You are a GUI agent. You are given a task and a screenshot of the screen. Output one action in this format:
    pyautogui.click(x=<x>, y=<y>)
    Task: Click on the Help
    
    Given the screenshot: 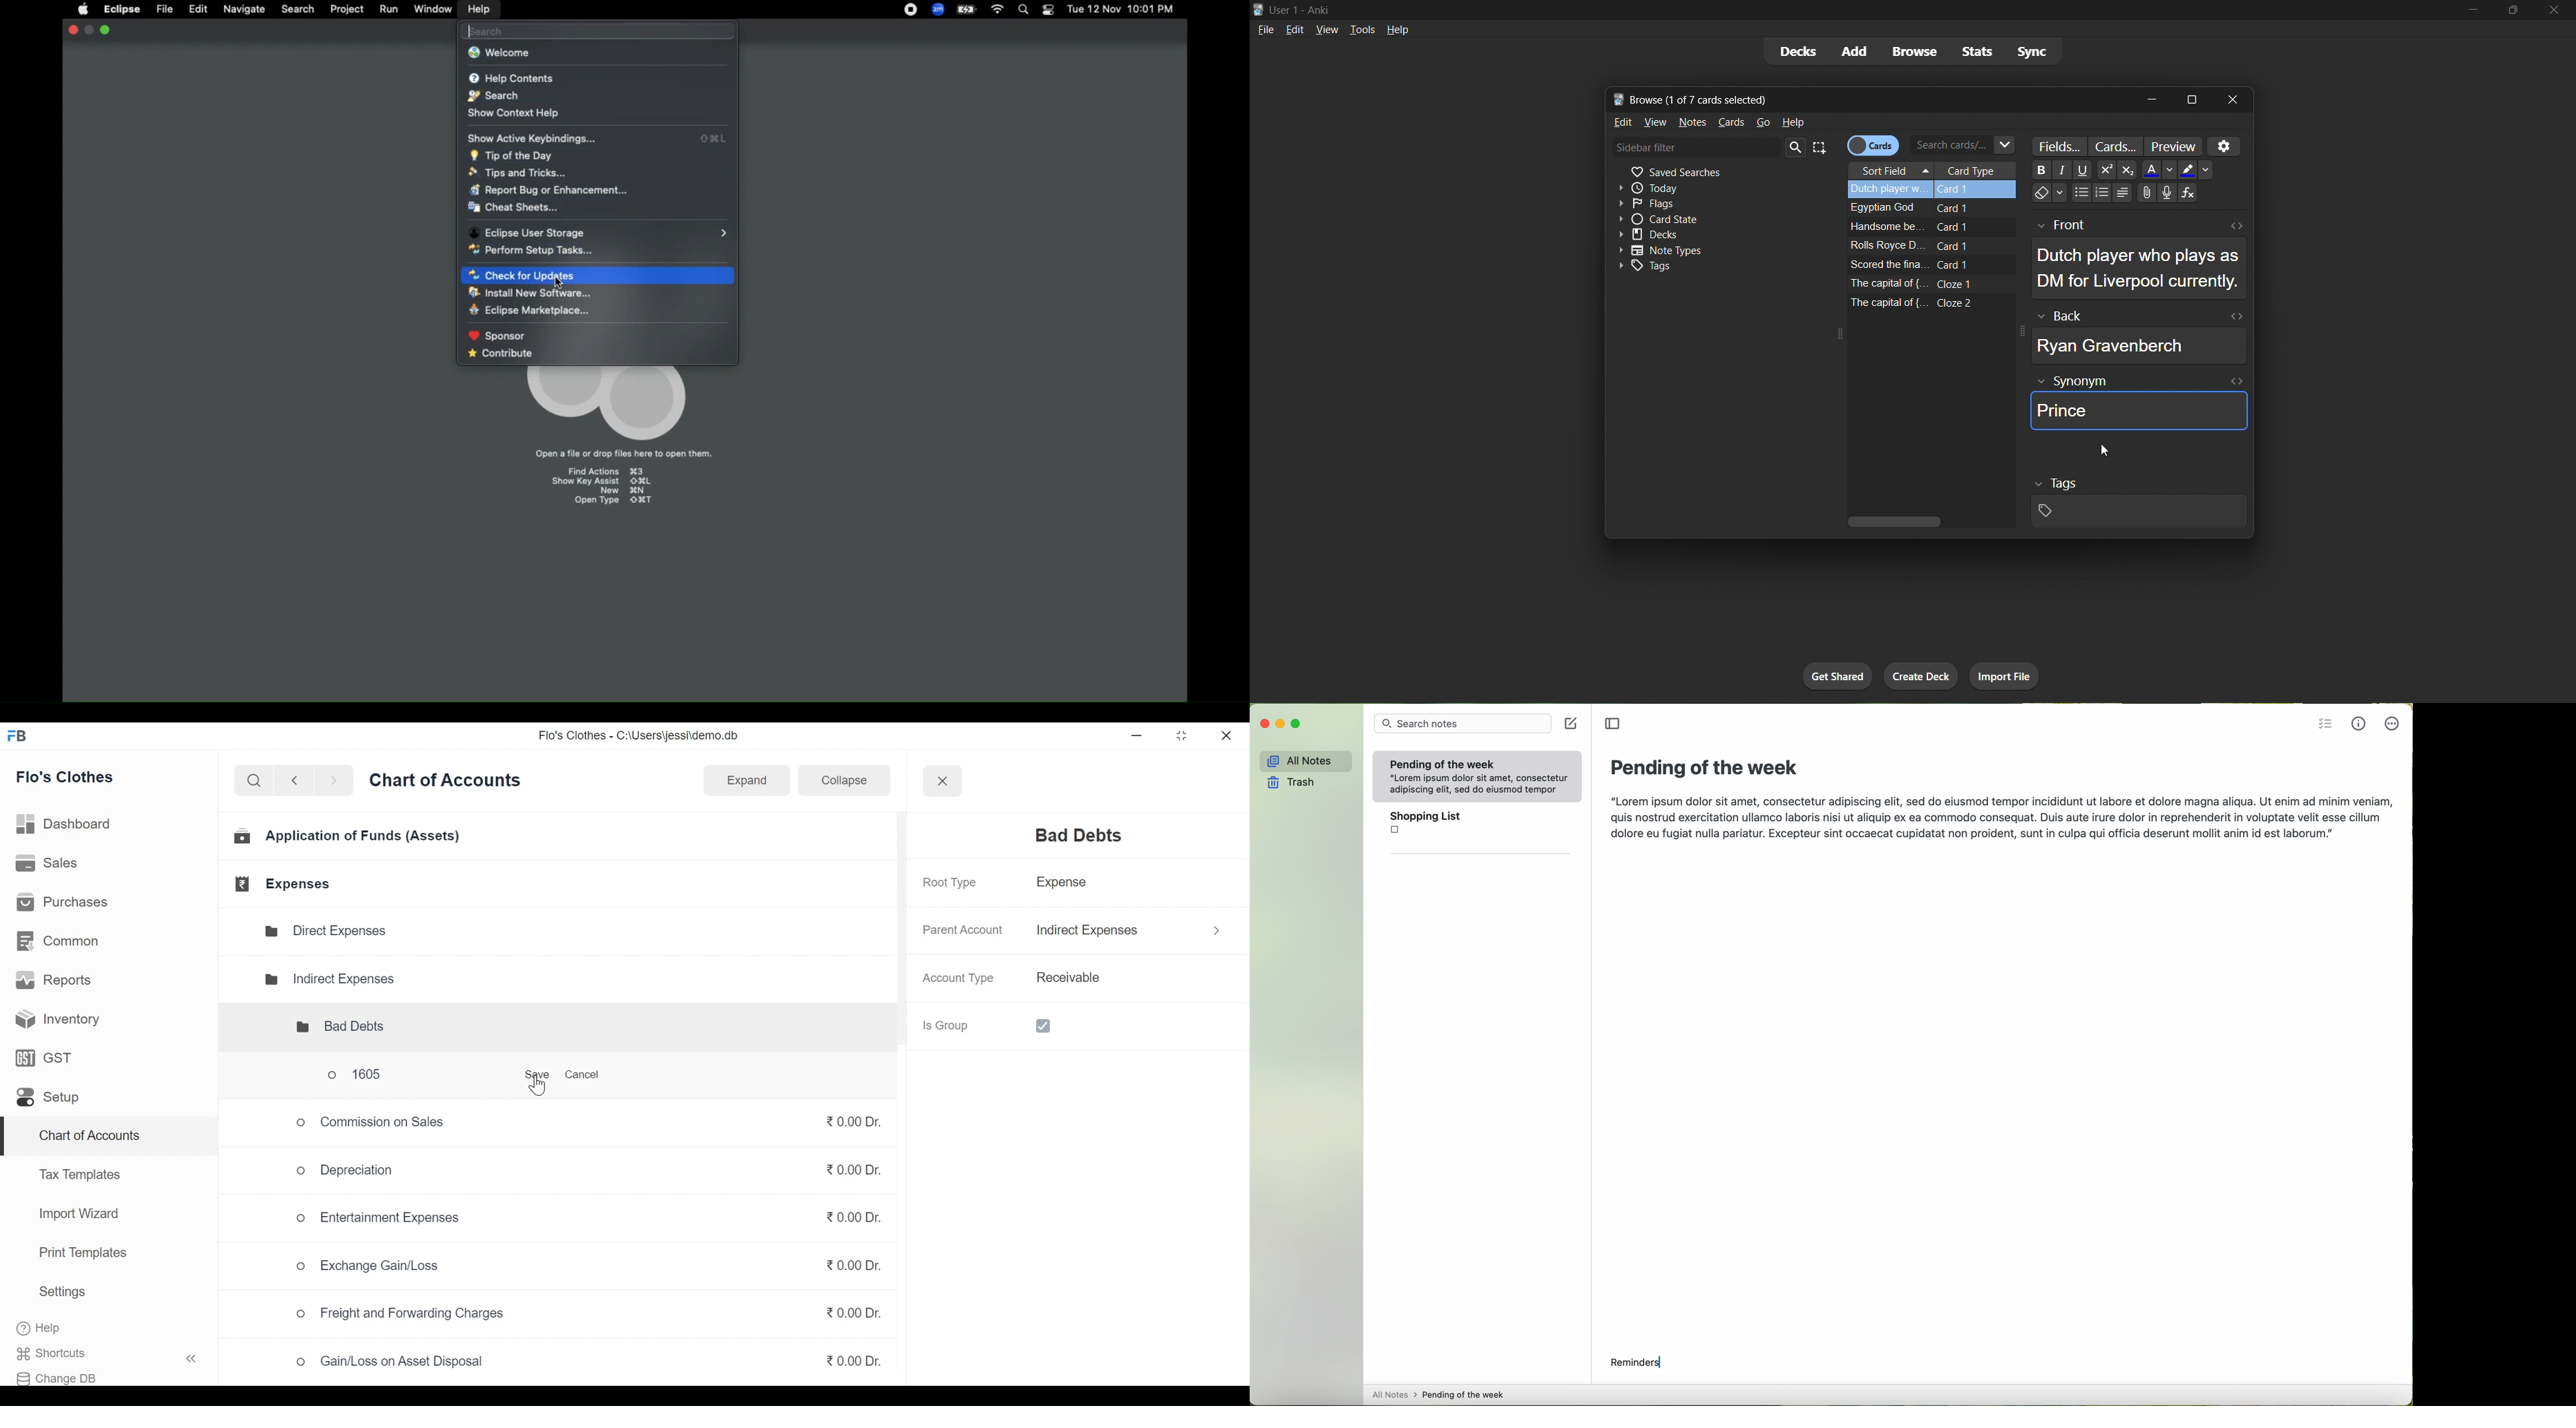 What is the action you would take?
    pyautogui.click(x=52, y=1329)
    